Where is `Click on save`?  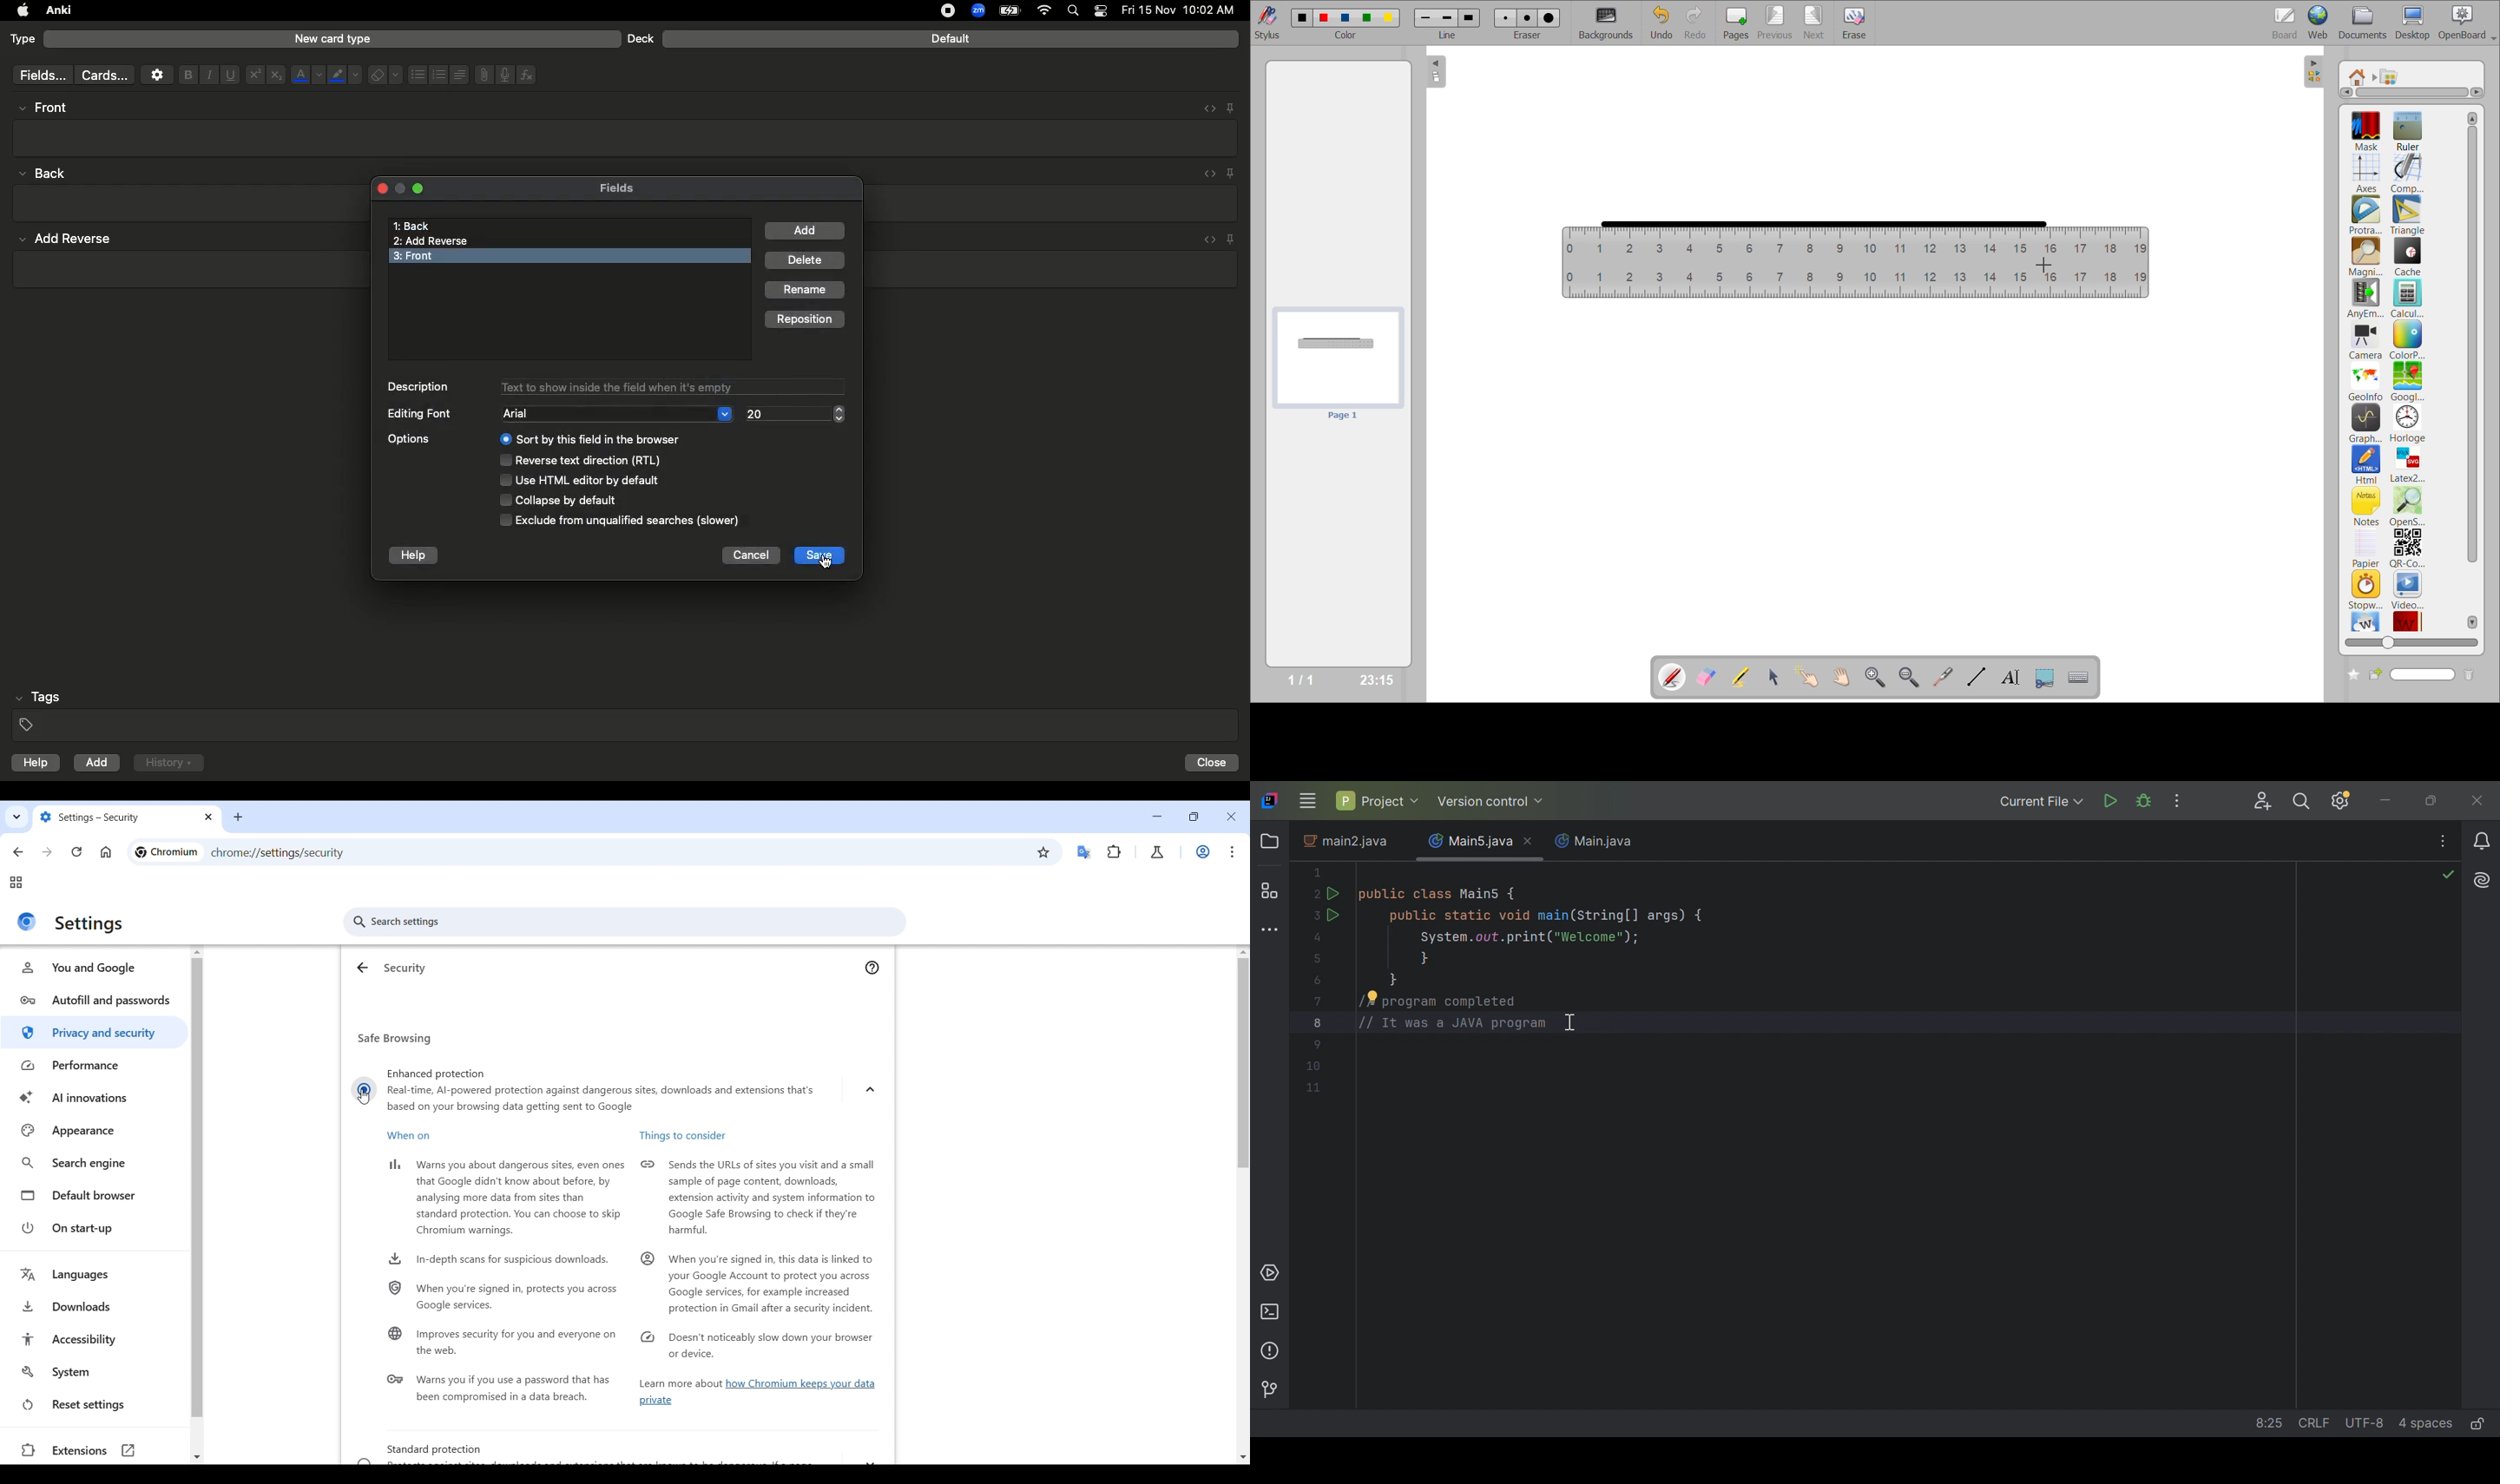
Click on save is located at coordinates (818, 556).